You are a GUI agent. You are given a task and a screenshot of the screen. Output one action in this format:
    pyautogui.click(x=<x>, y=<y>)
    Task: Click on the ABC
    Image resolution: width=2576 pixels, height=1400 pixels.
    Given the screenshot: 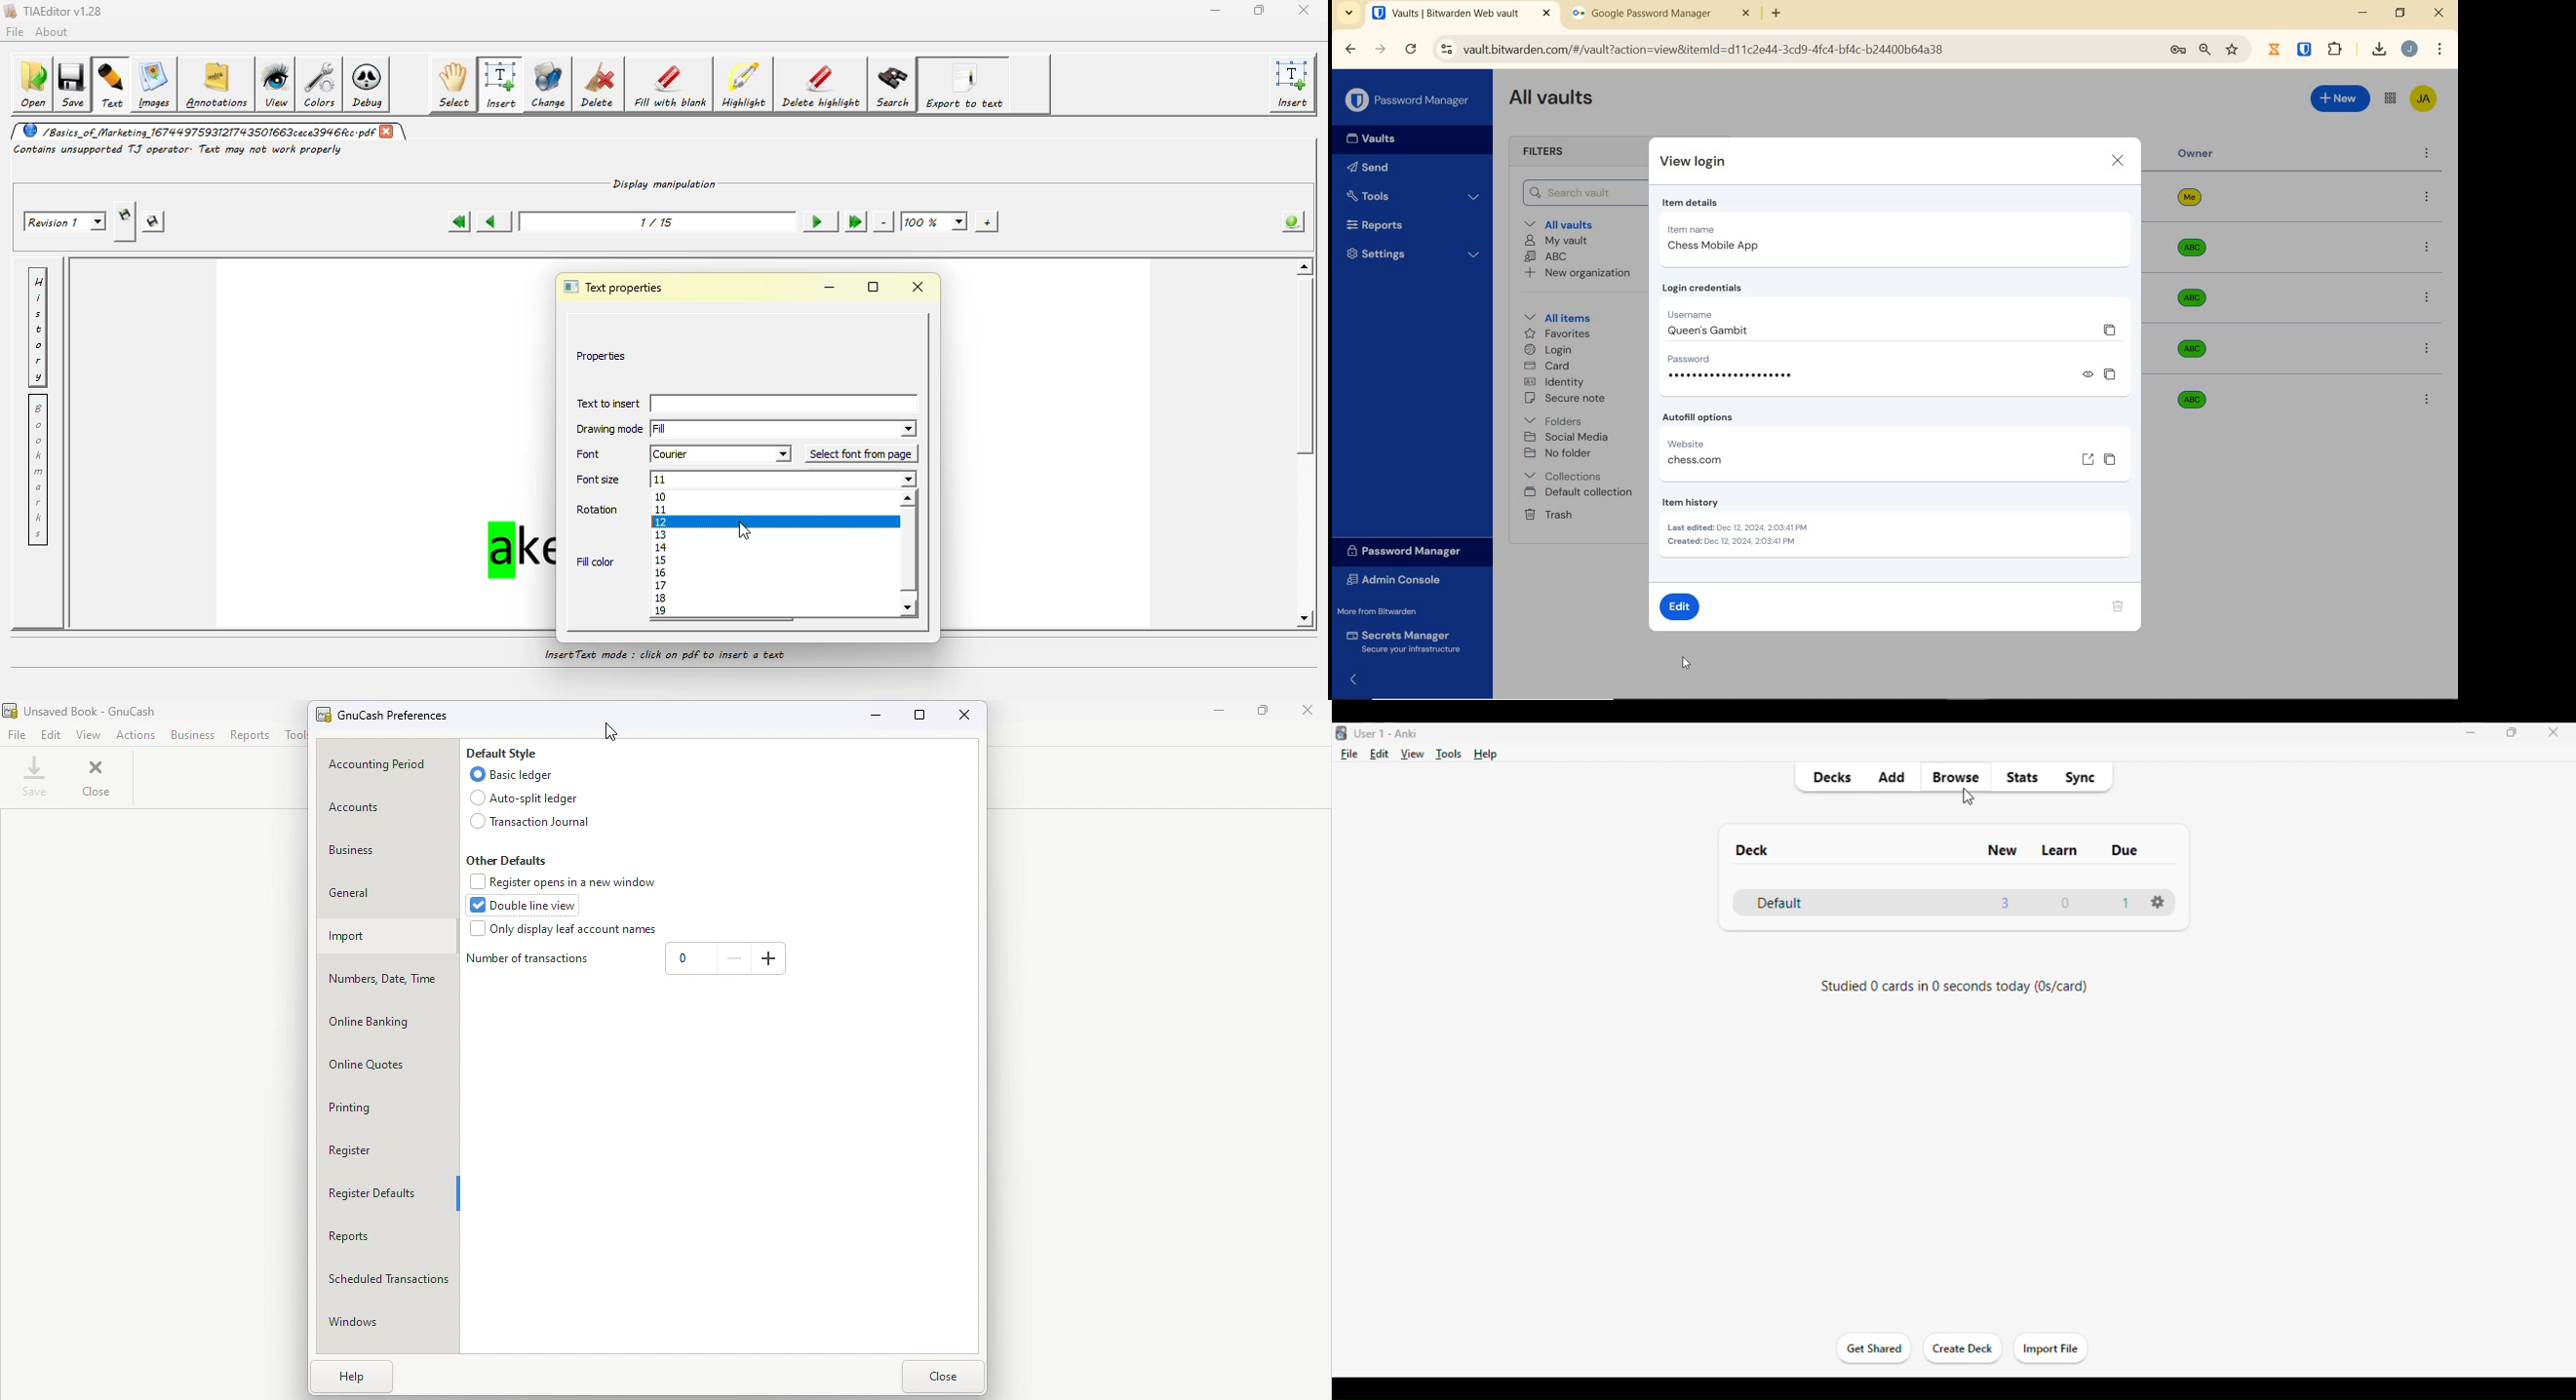 What is the action you would take?
    pyautogui.click(x=1546, y=256)
    